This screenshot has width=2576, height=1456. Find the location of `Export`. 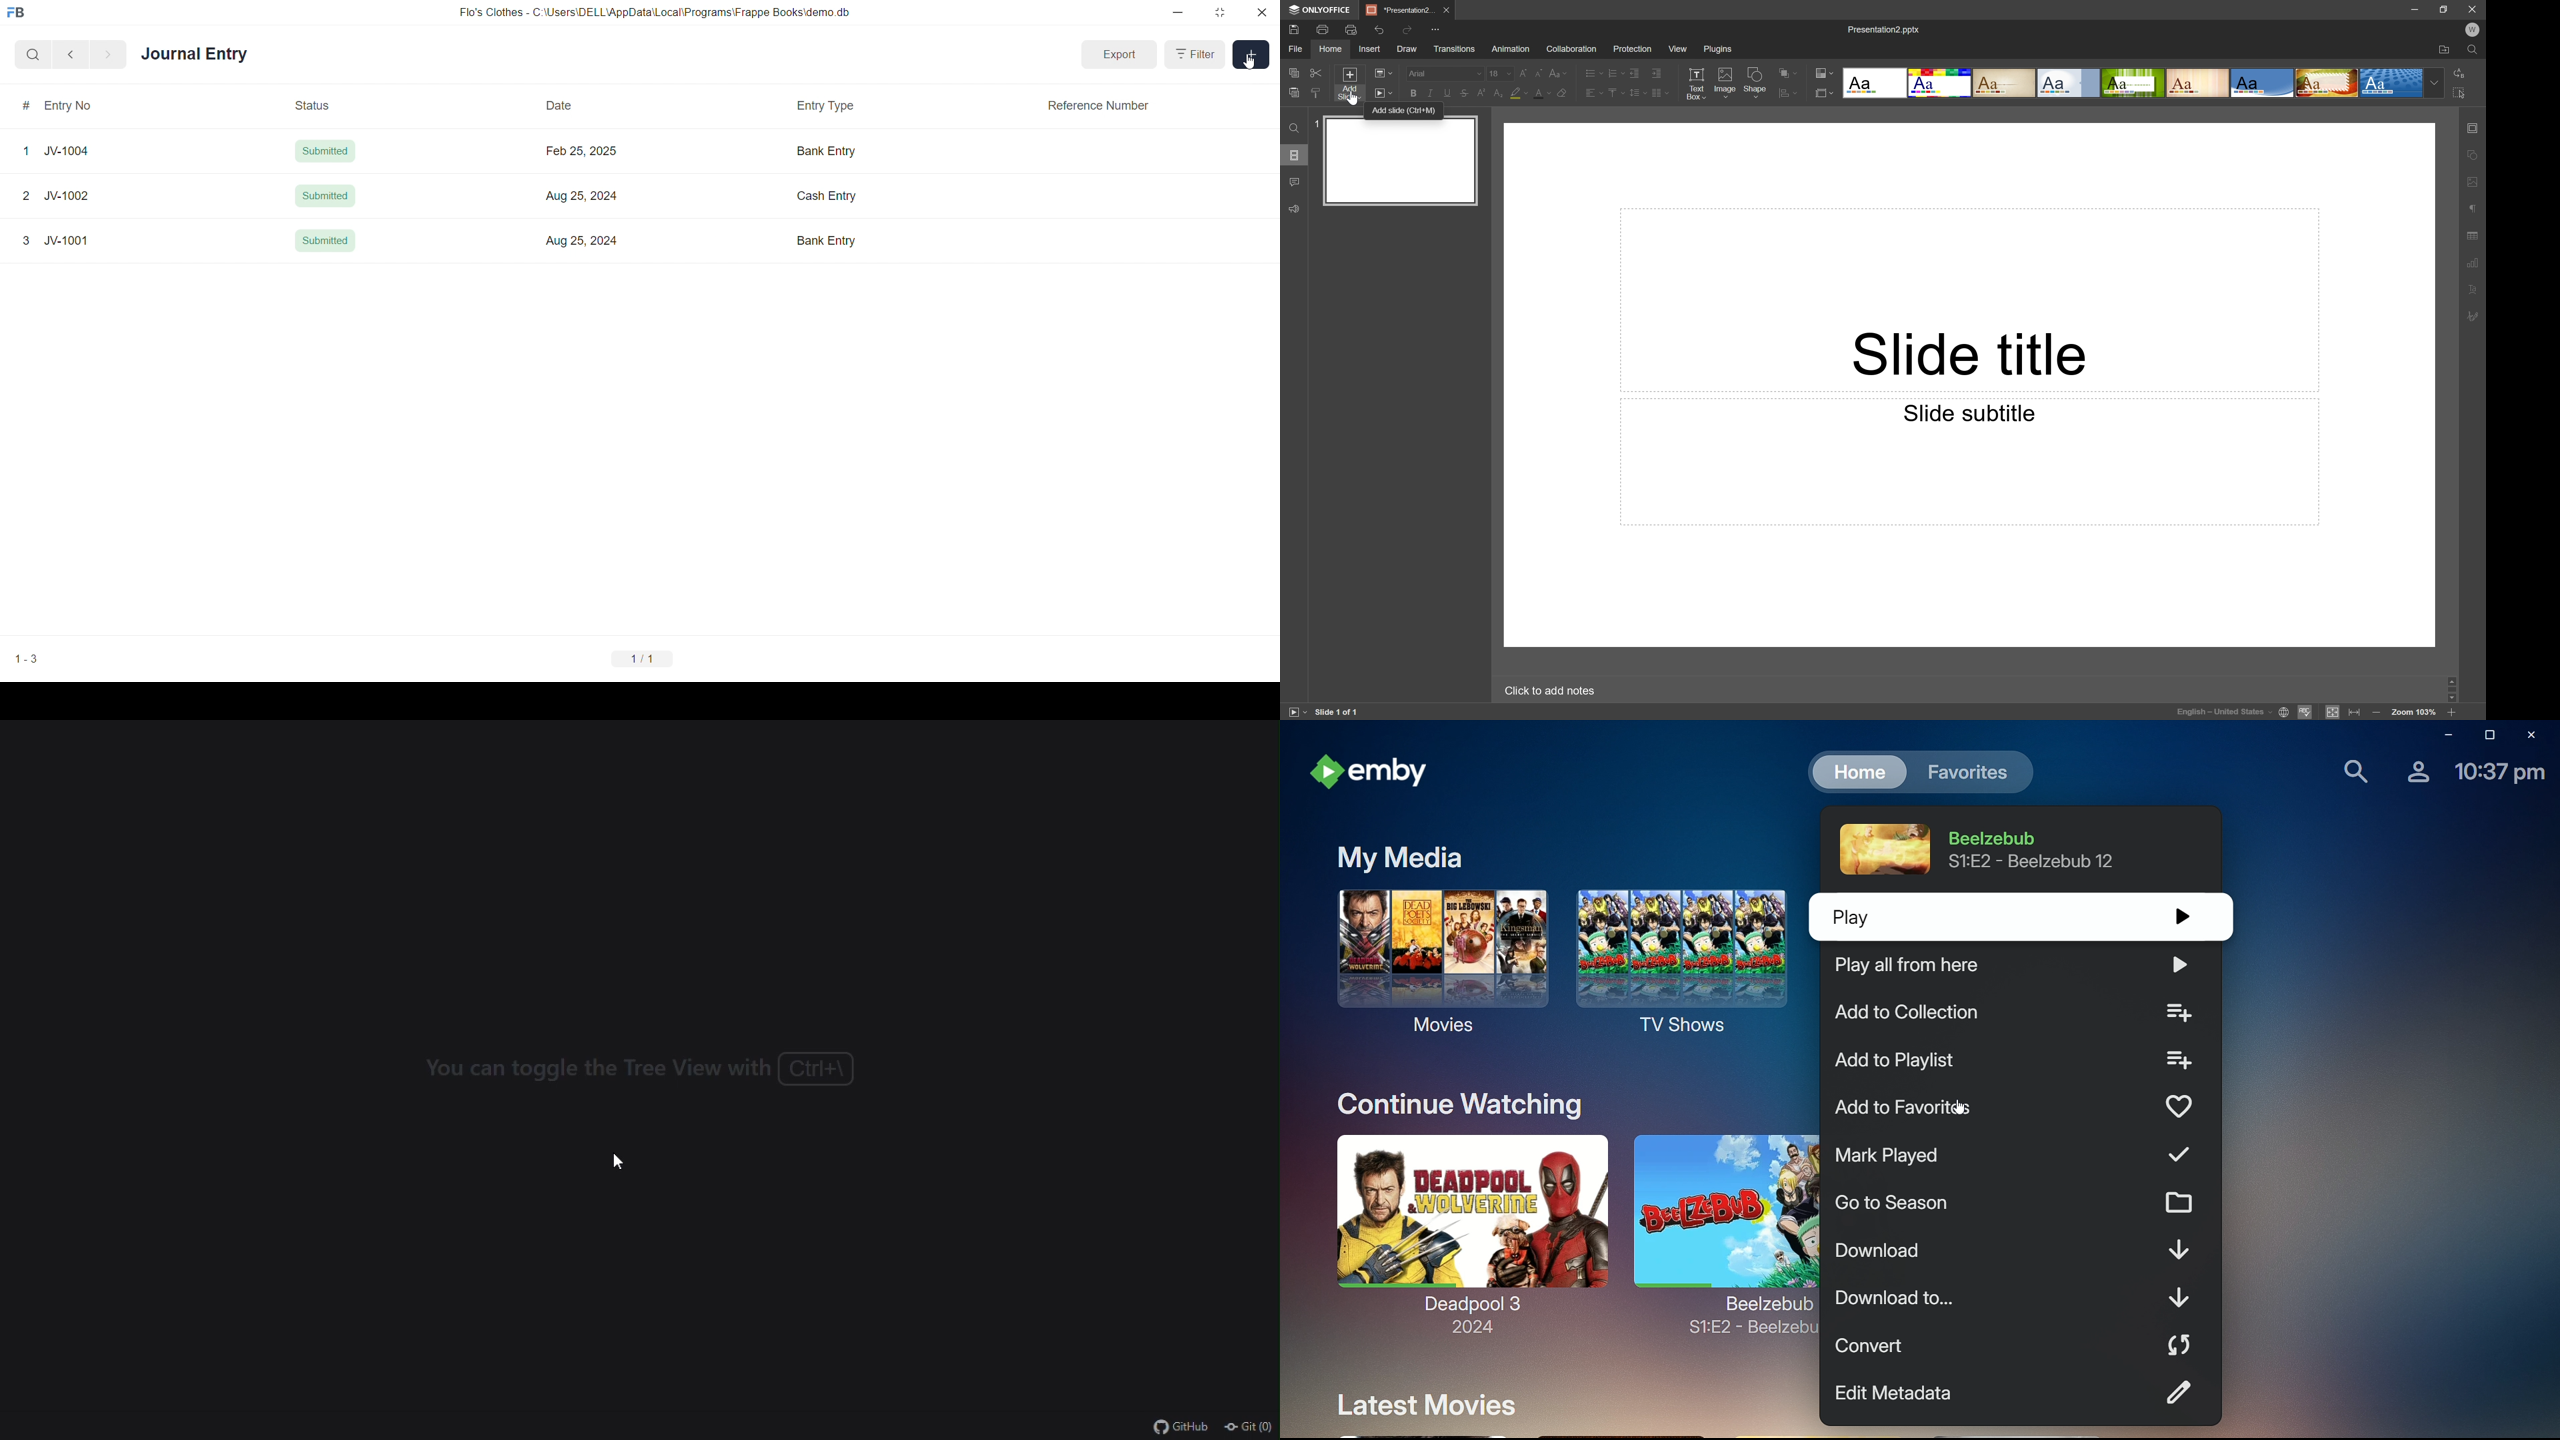

Export is located at coordinates (1120, 54).